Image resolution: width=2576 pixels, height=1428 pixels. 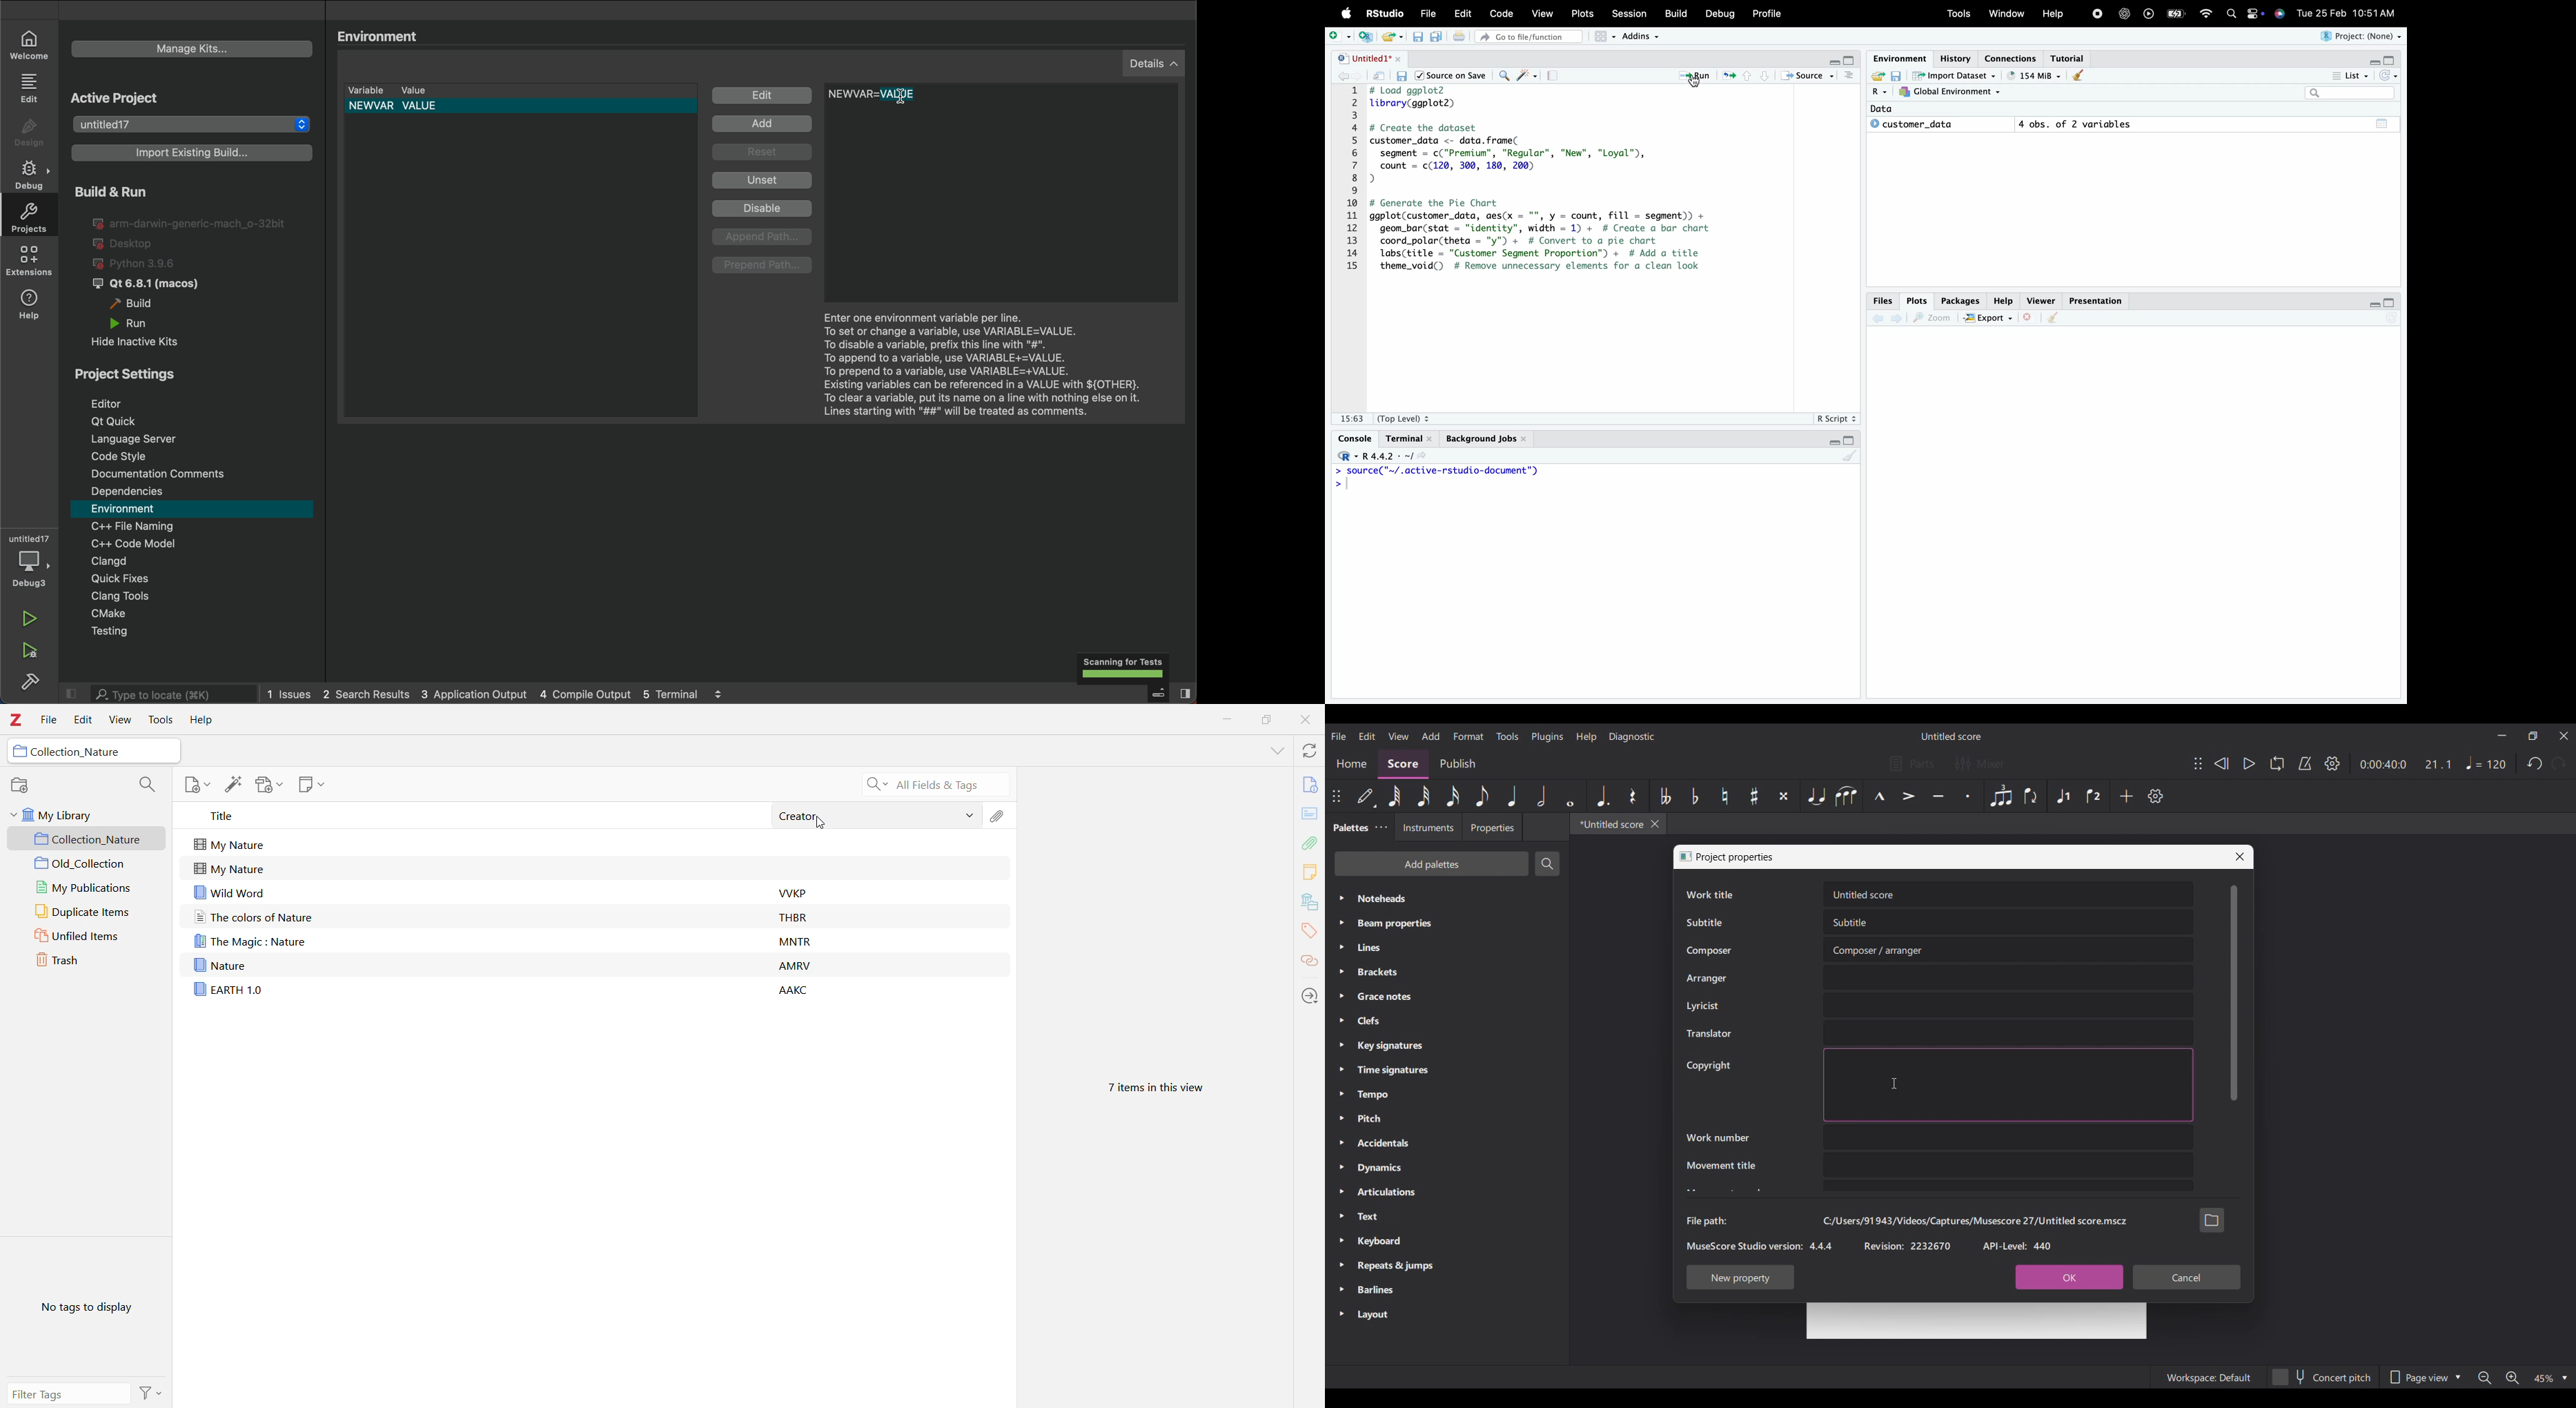 I want to click on Data, so click(x=1877, y=109).